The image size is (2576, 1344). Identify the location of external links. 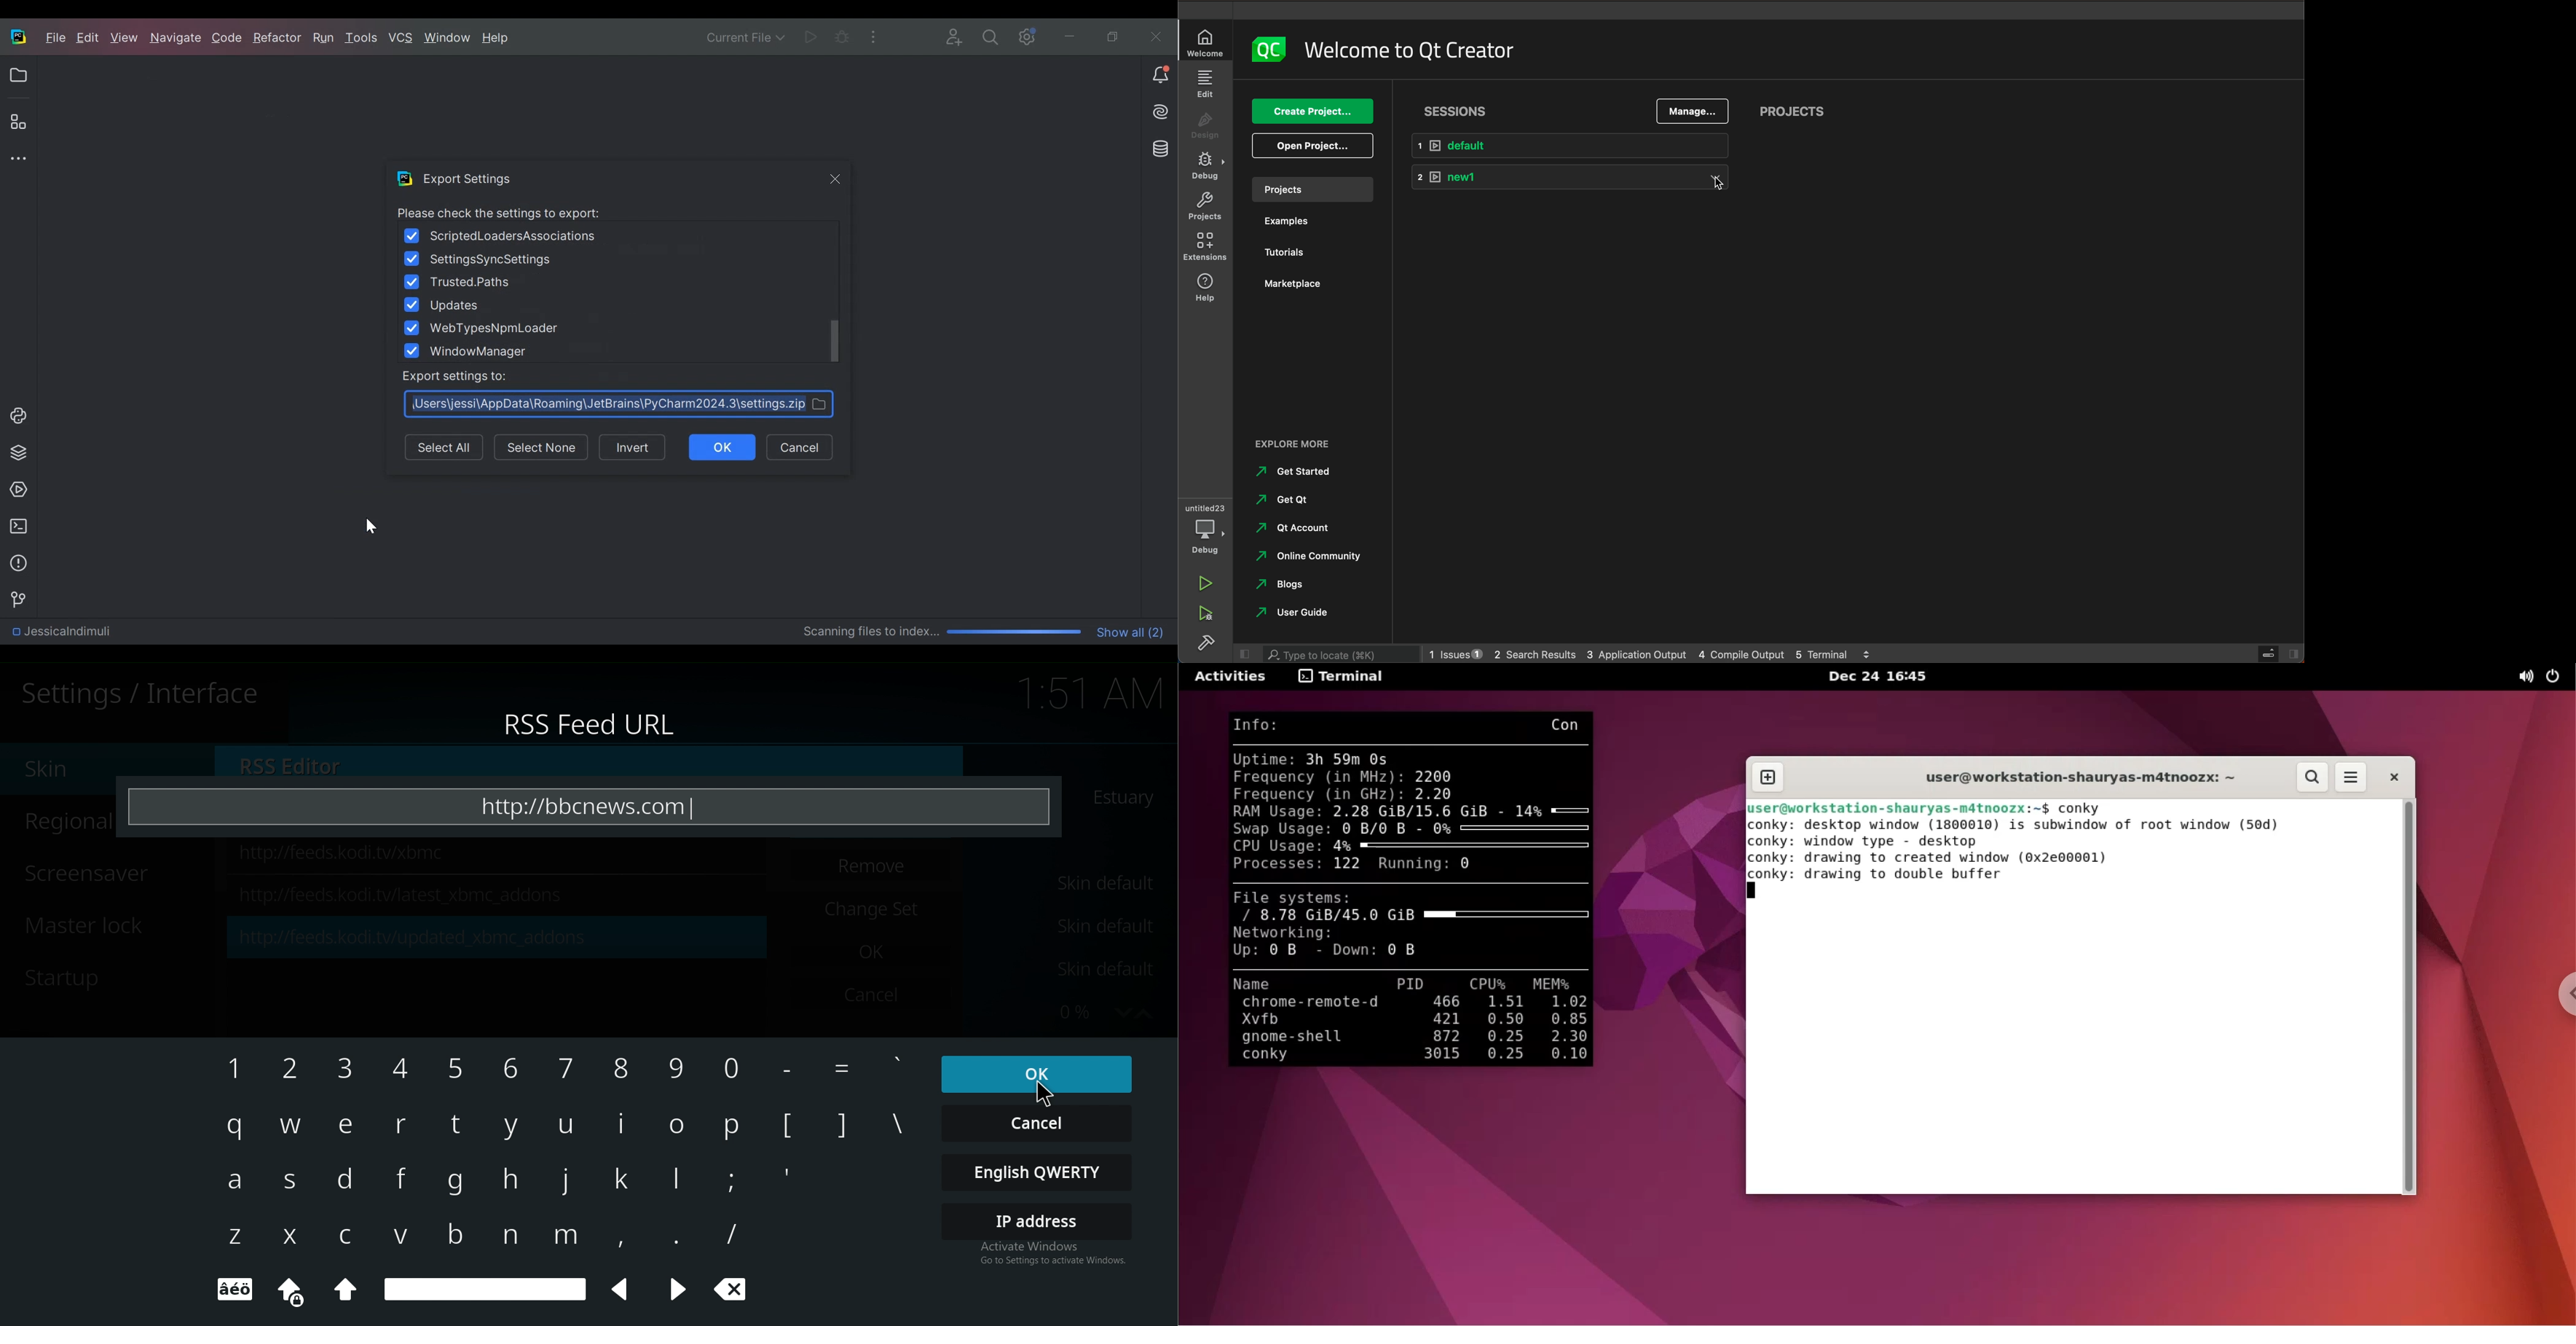
(1314, 440).